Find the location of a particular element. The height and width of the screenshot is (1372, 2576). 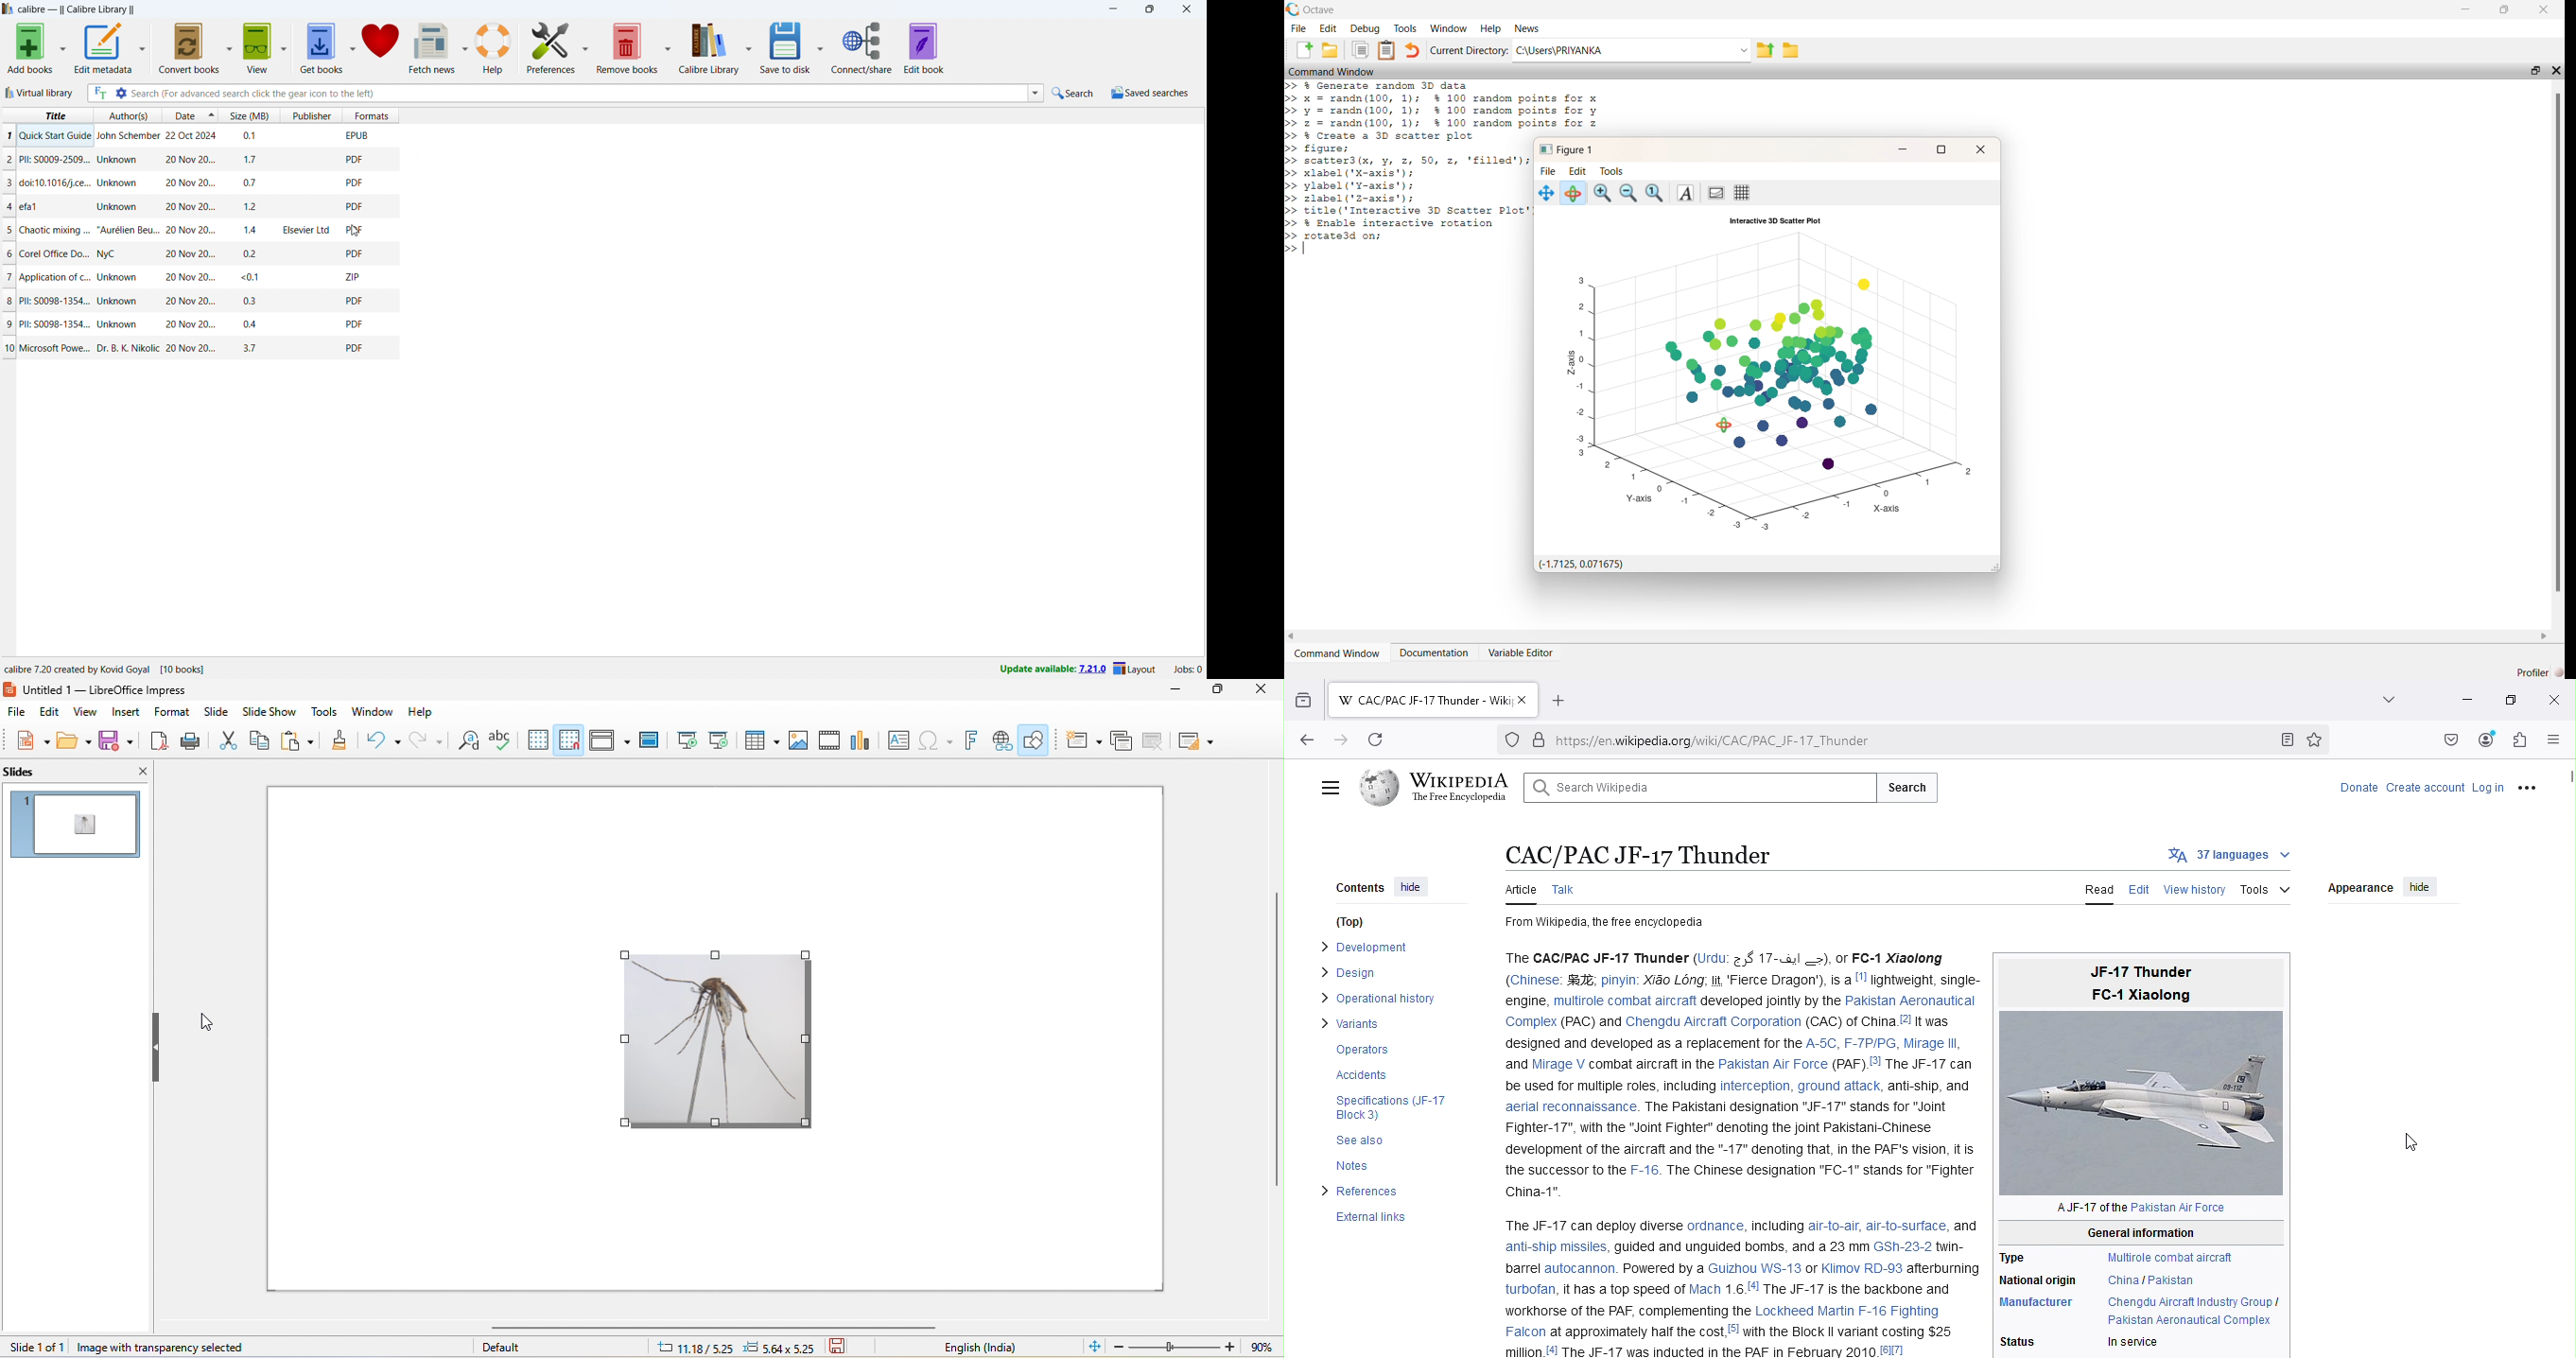

untitled 1 — LibreOffice Impress is located at coordinates (109, 689).